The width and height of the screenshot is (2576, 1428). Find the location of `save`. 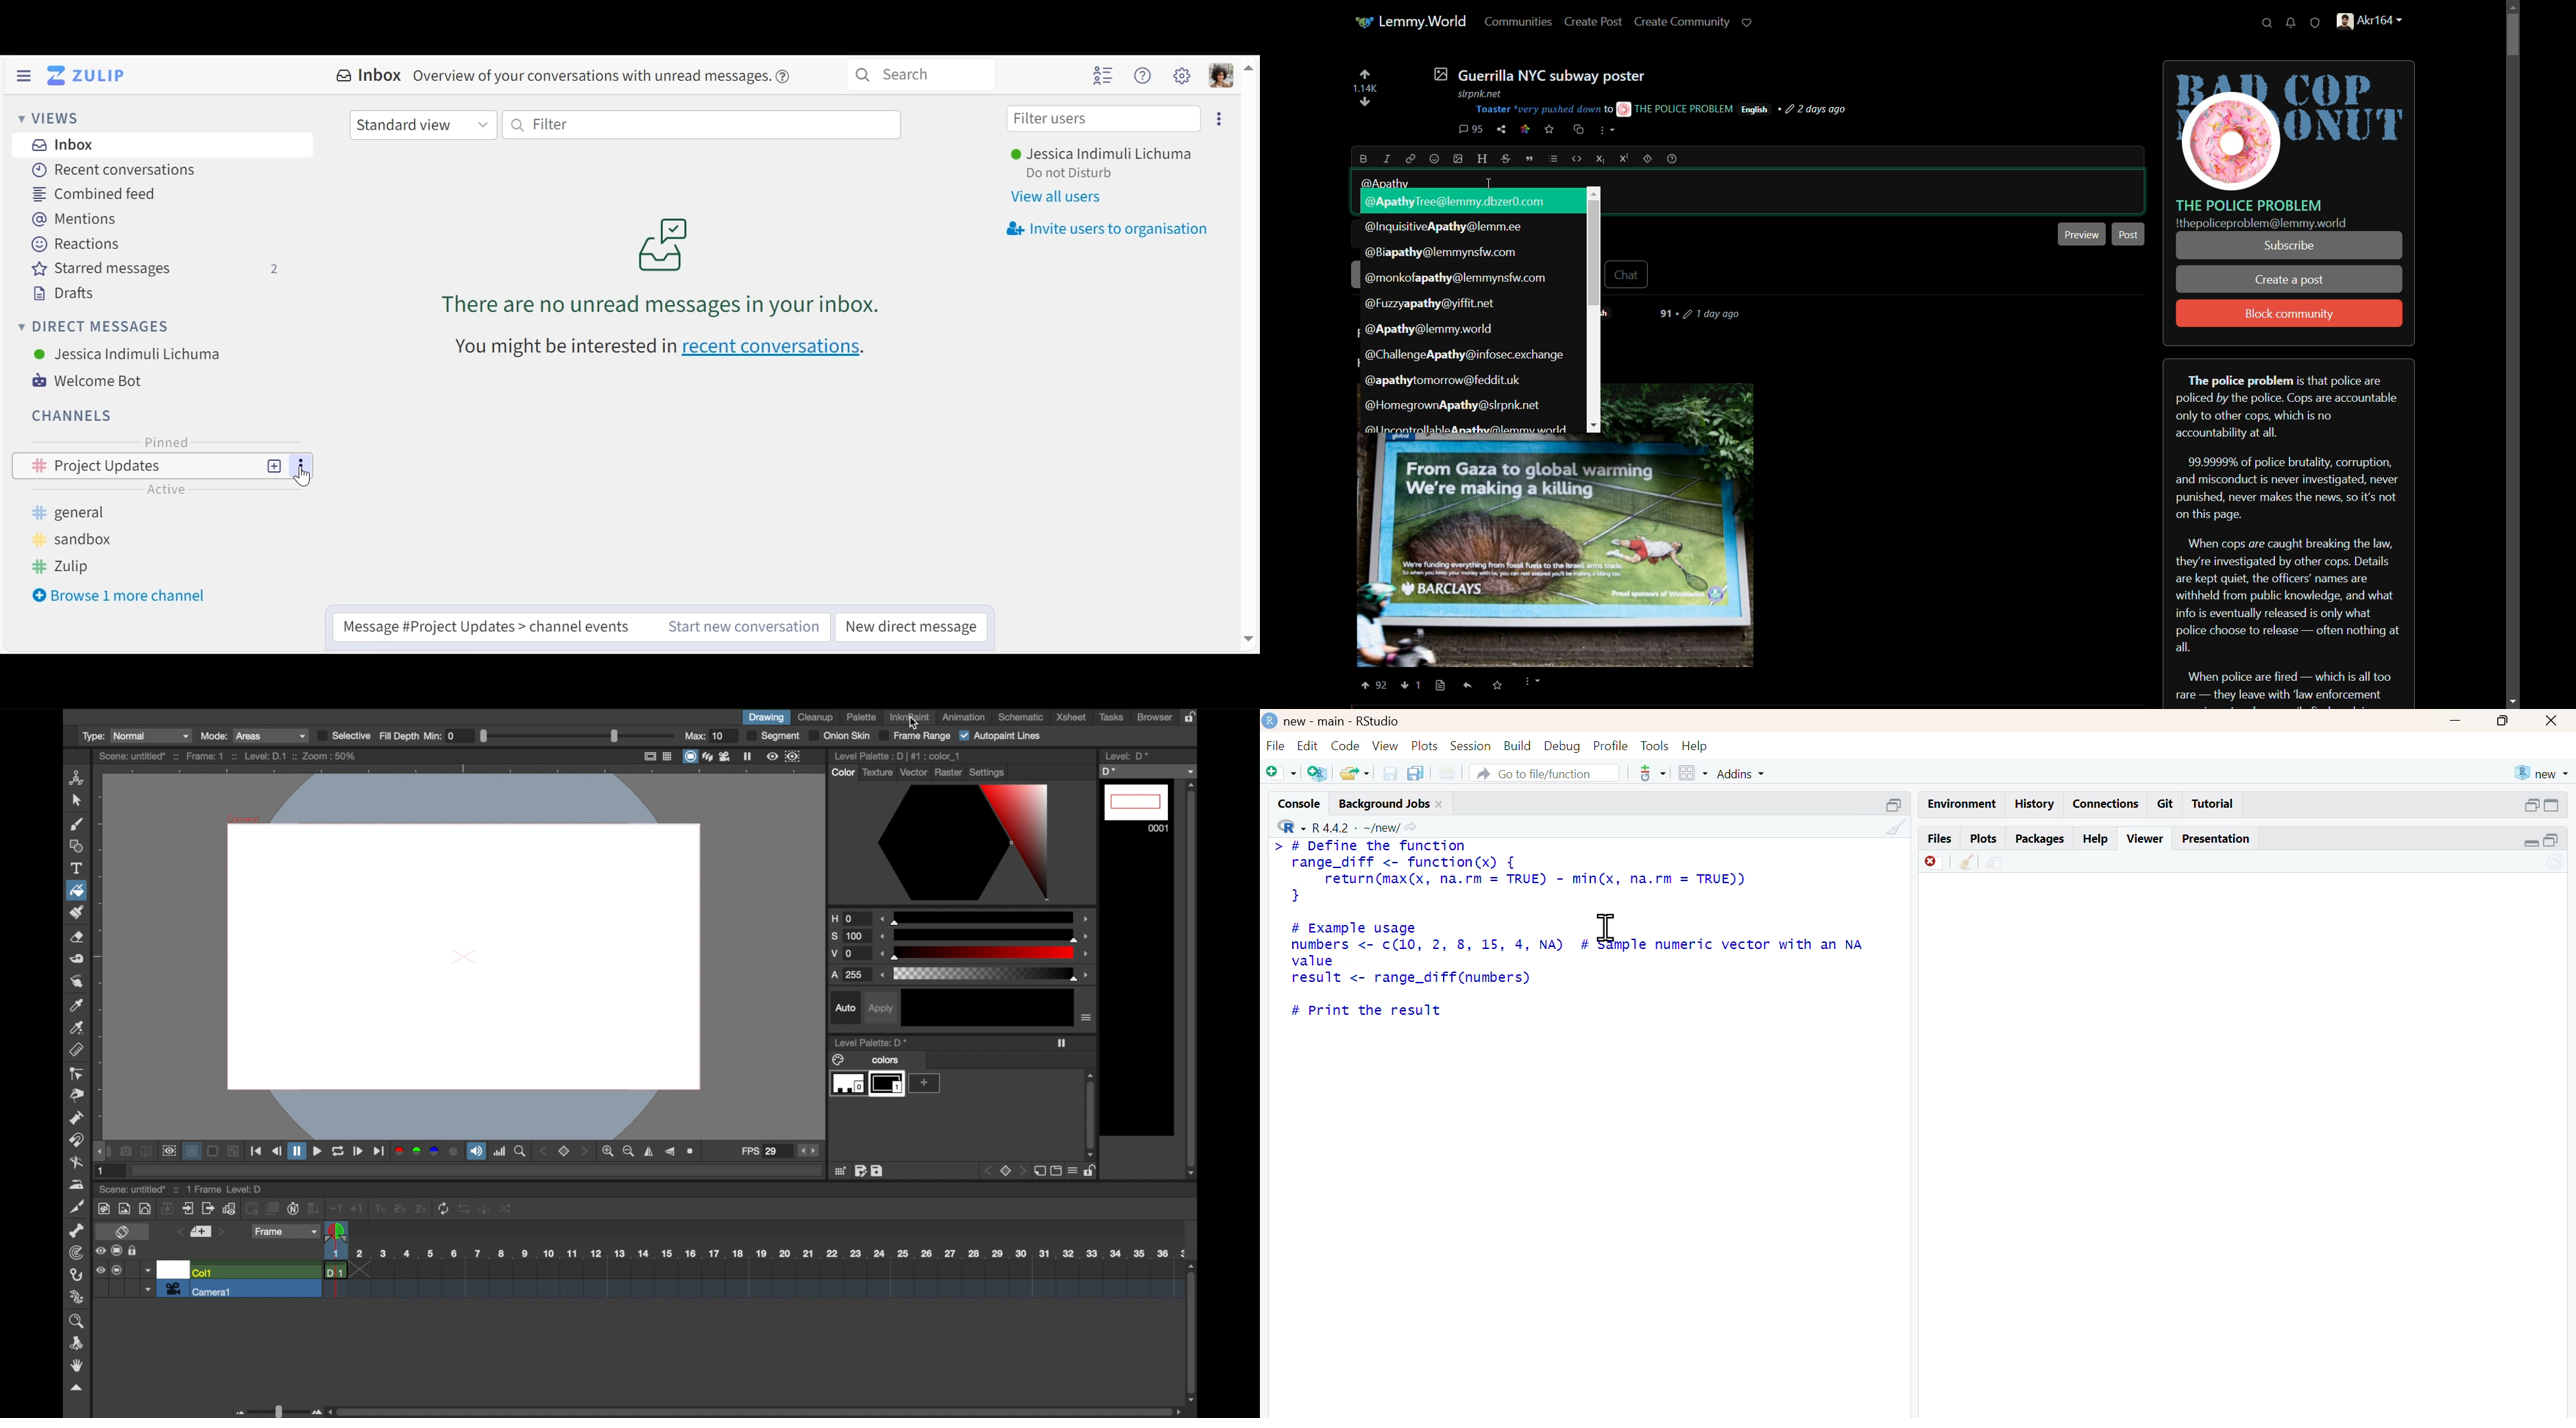

save is located at coordinates (1392, 773).